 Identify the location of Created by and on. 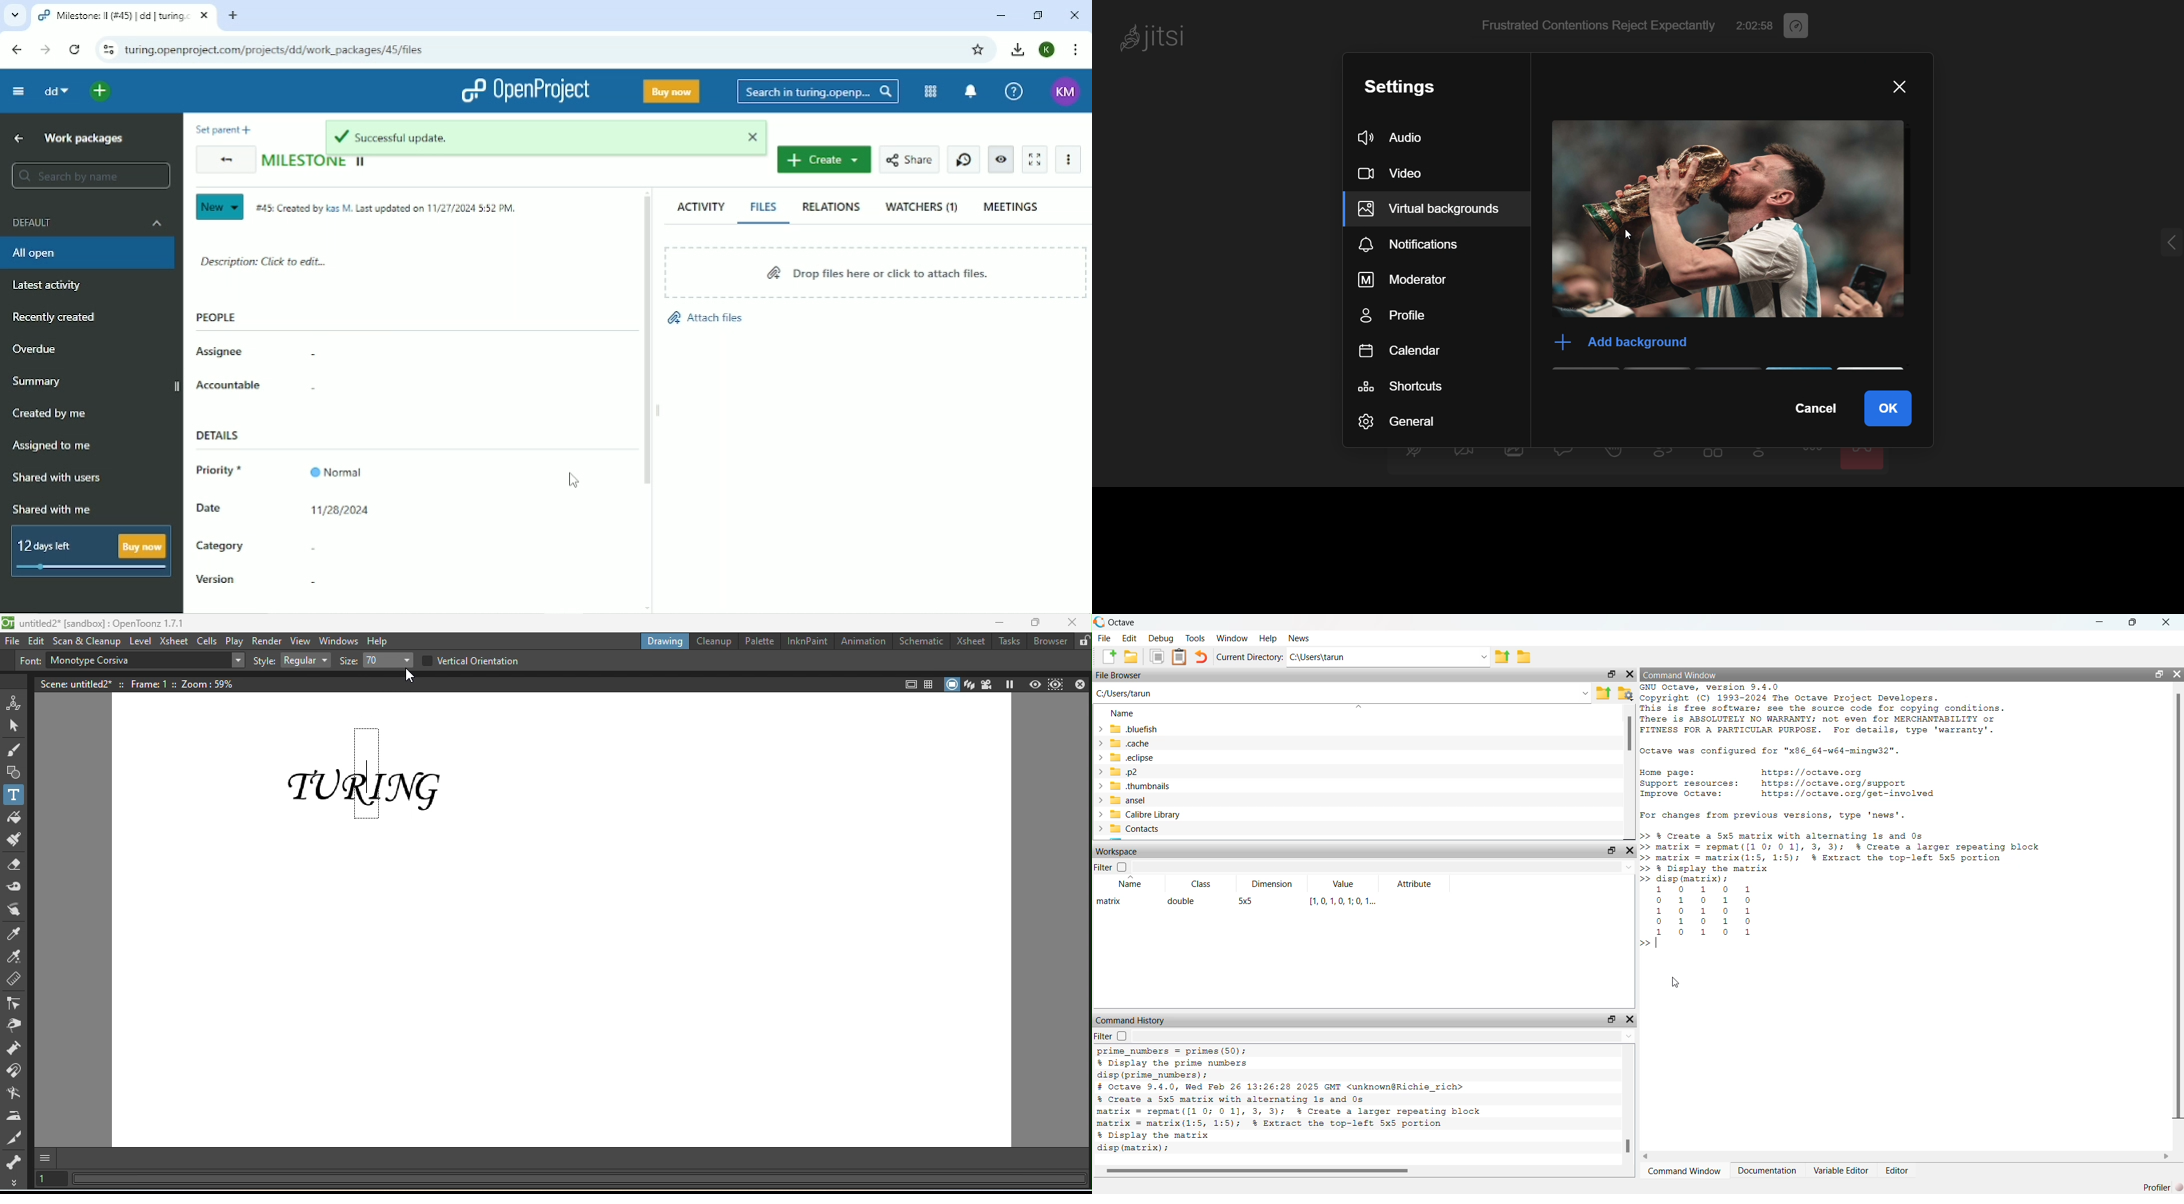
(390, 210).